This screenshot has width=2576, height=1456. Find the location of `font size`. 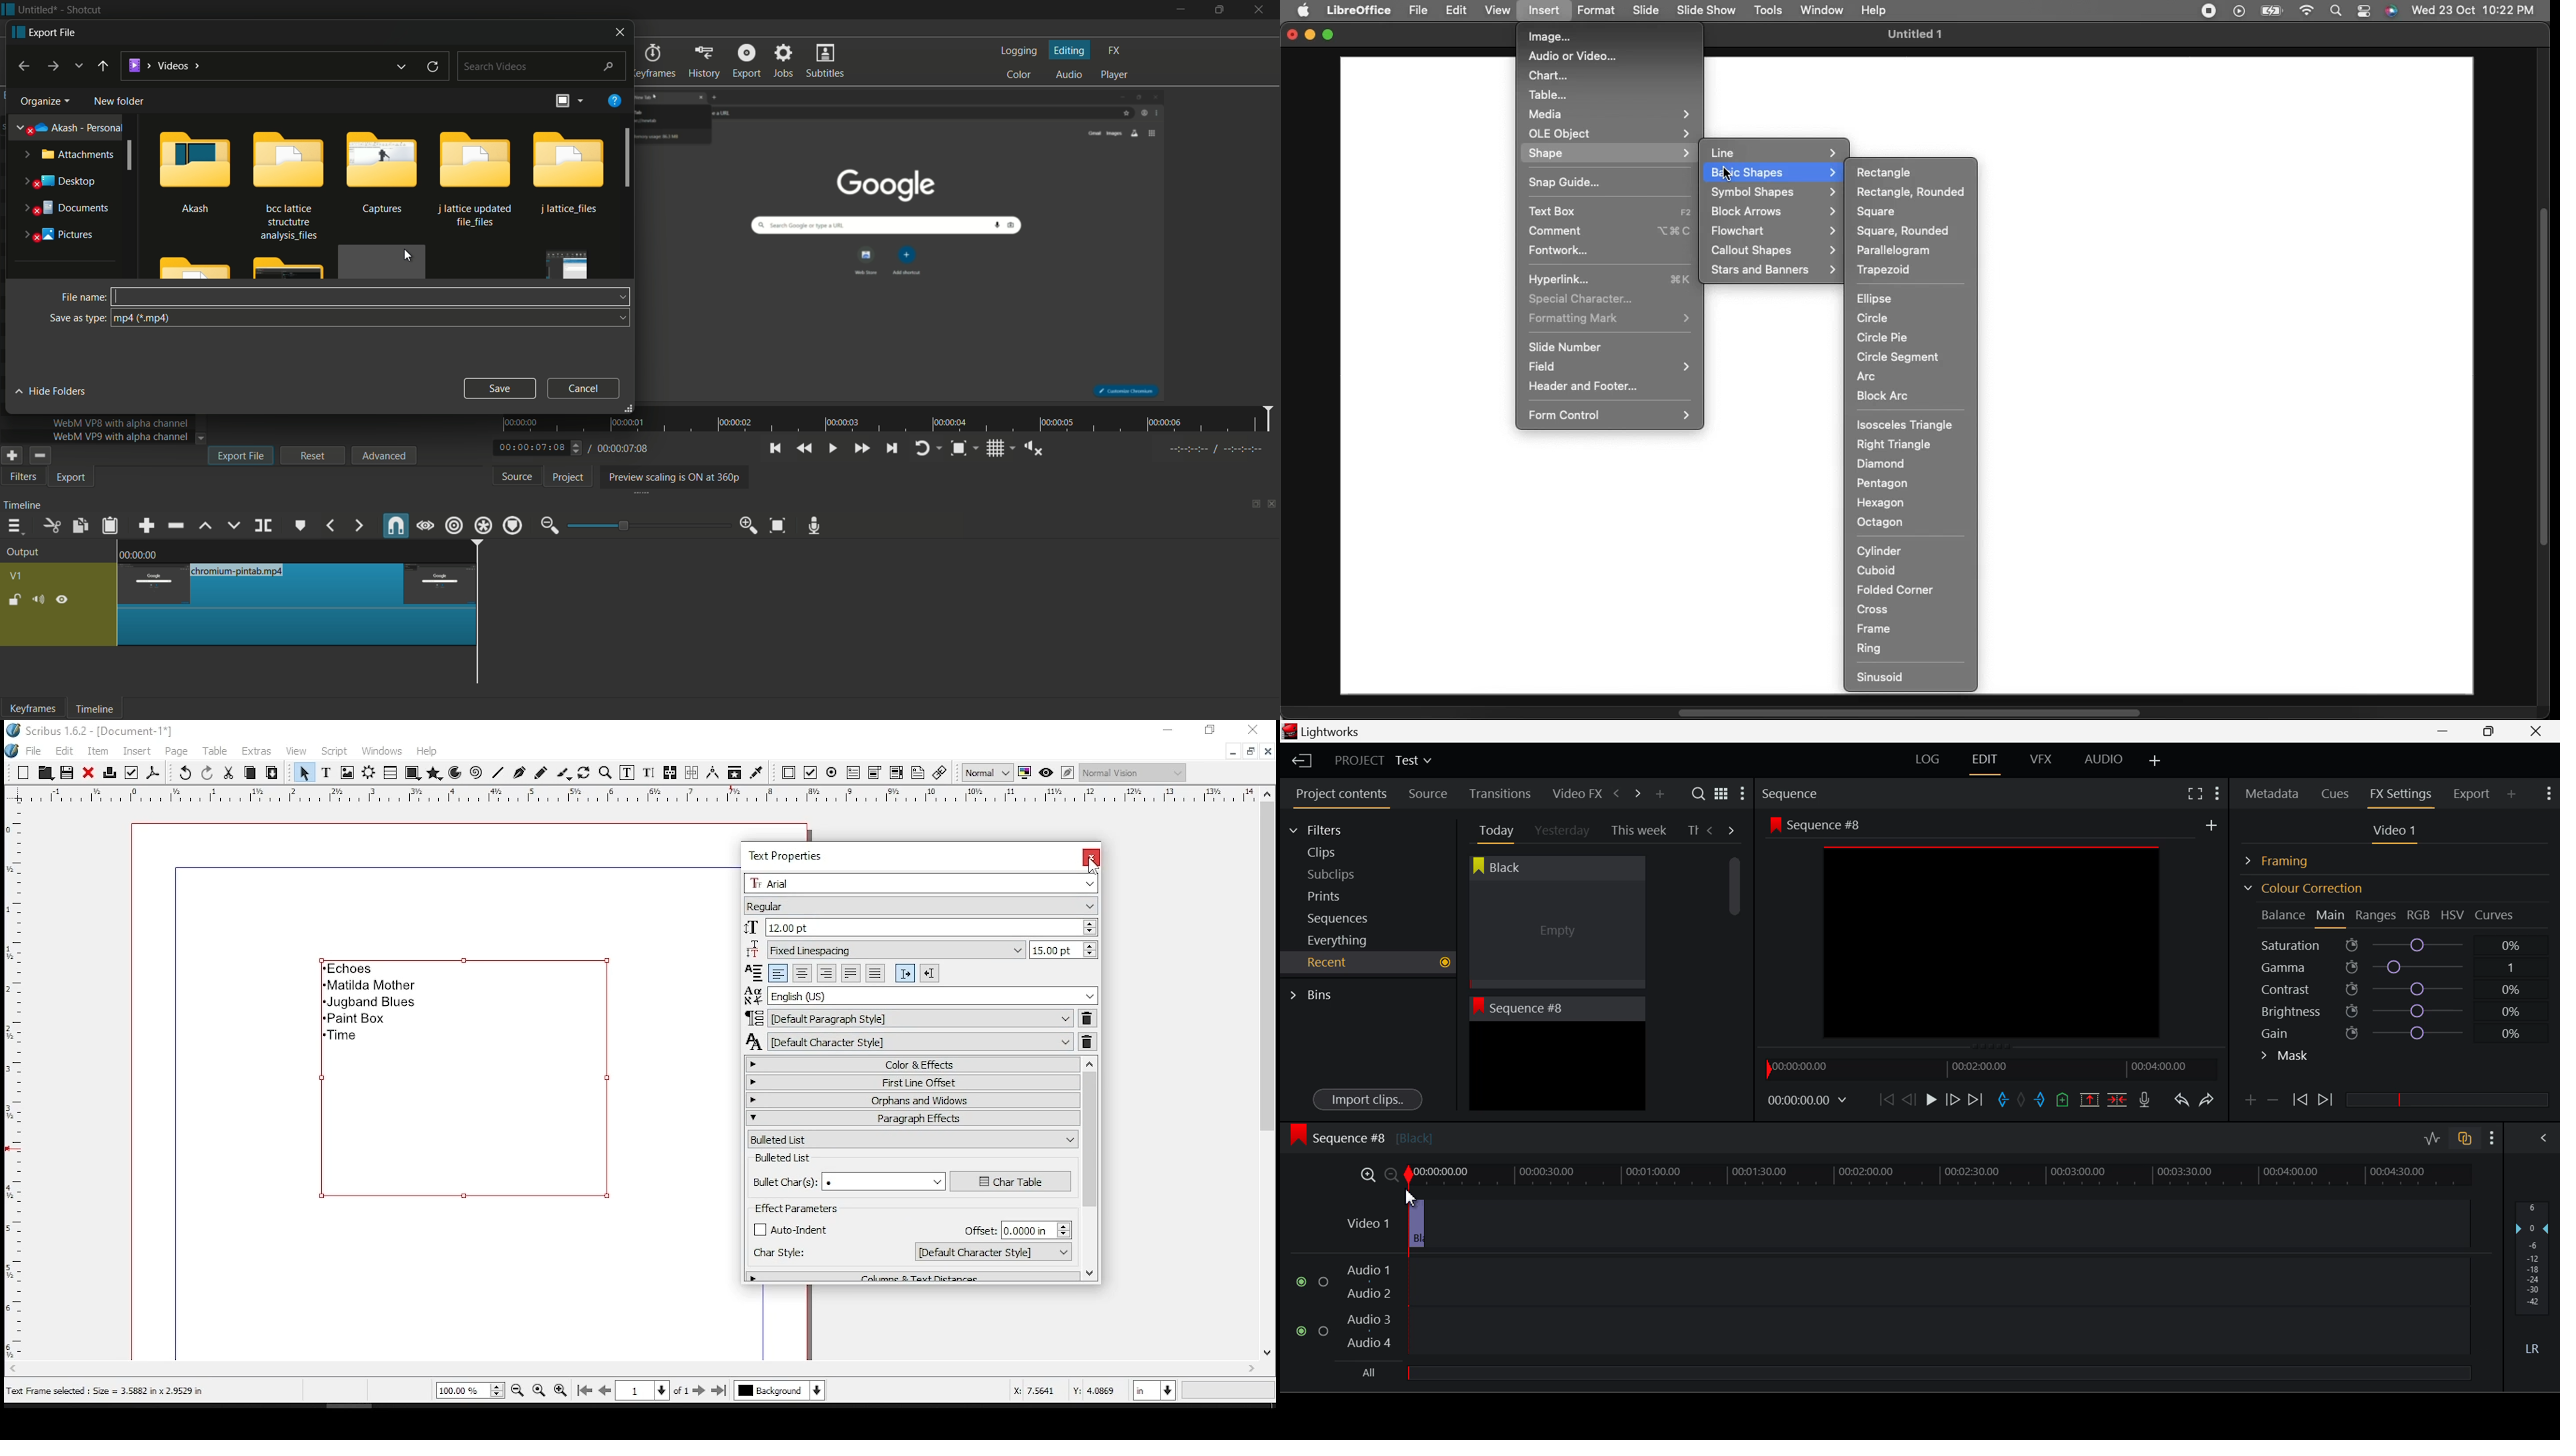

font size is located at coordinates (922, 927).